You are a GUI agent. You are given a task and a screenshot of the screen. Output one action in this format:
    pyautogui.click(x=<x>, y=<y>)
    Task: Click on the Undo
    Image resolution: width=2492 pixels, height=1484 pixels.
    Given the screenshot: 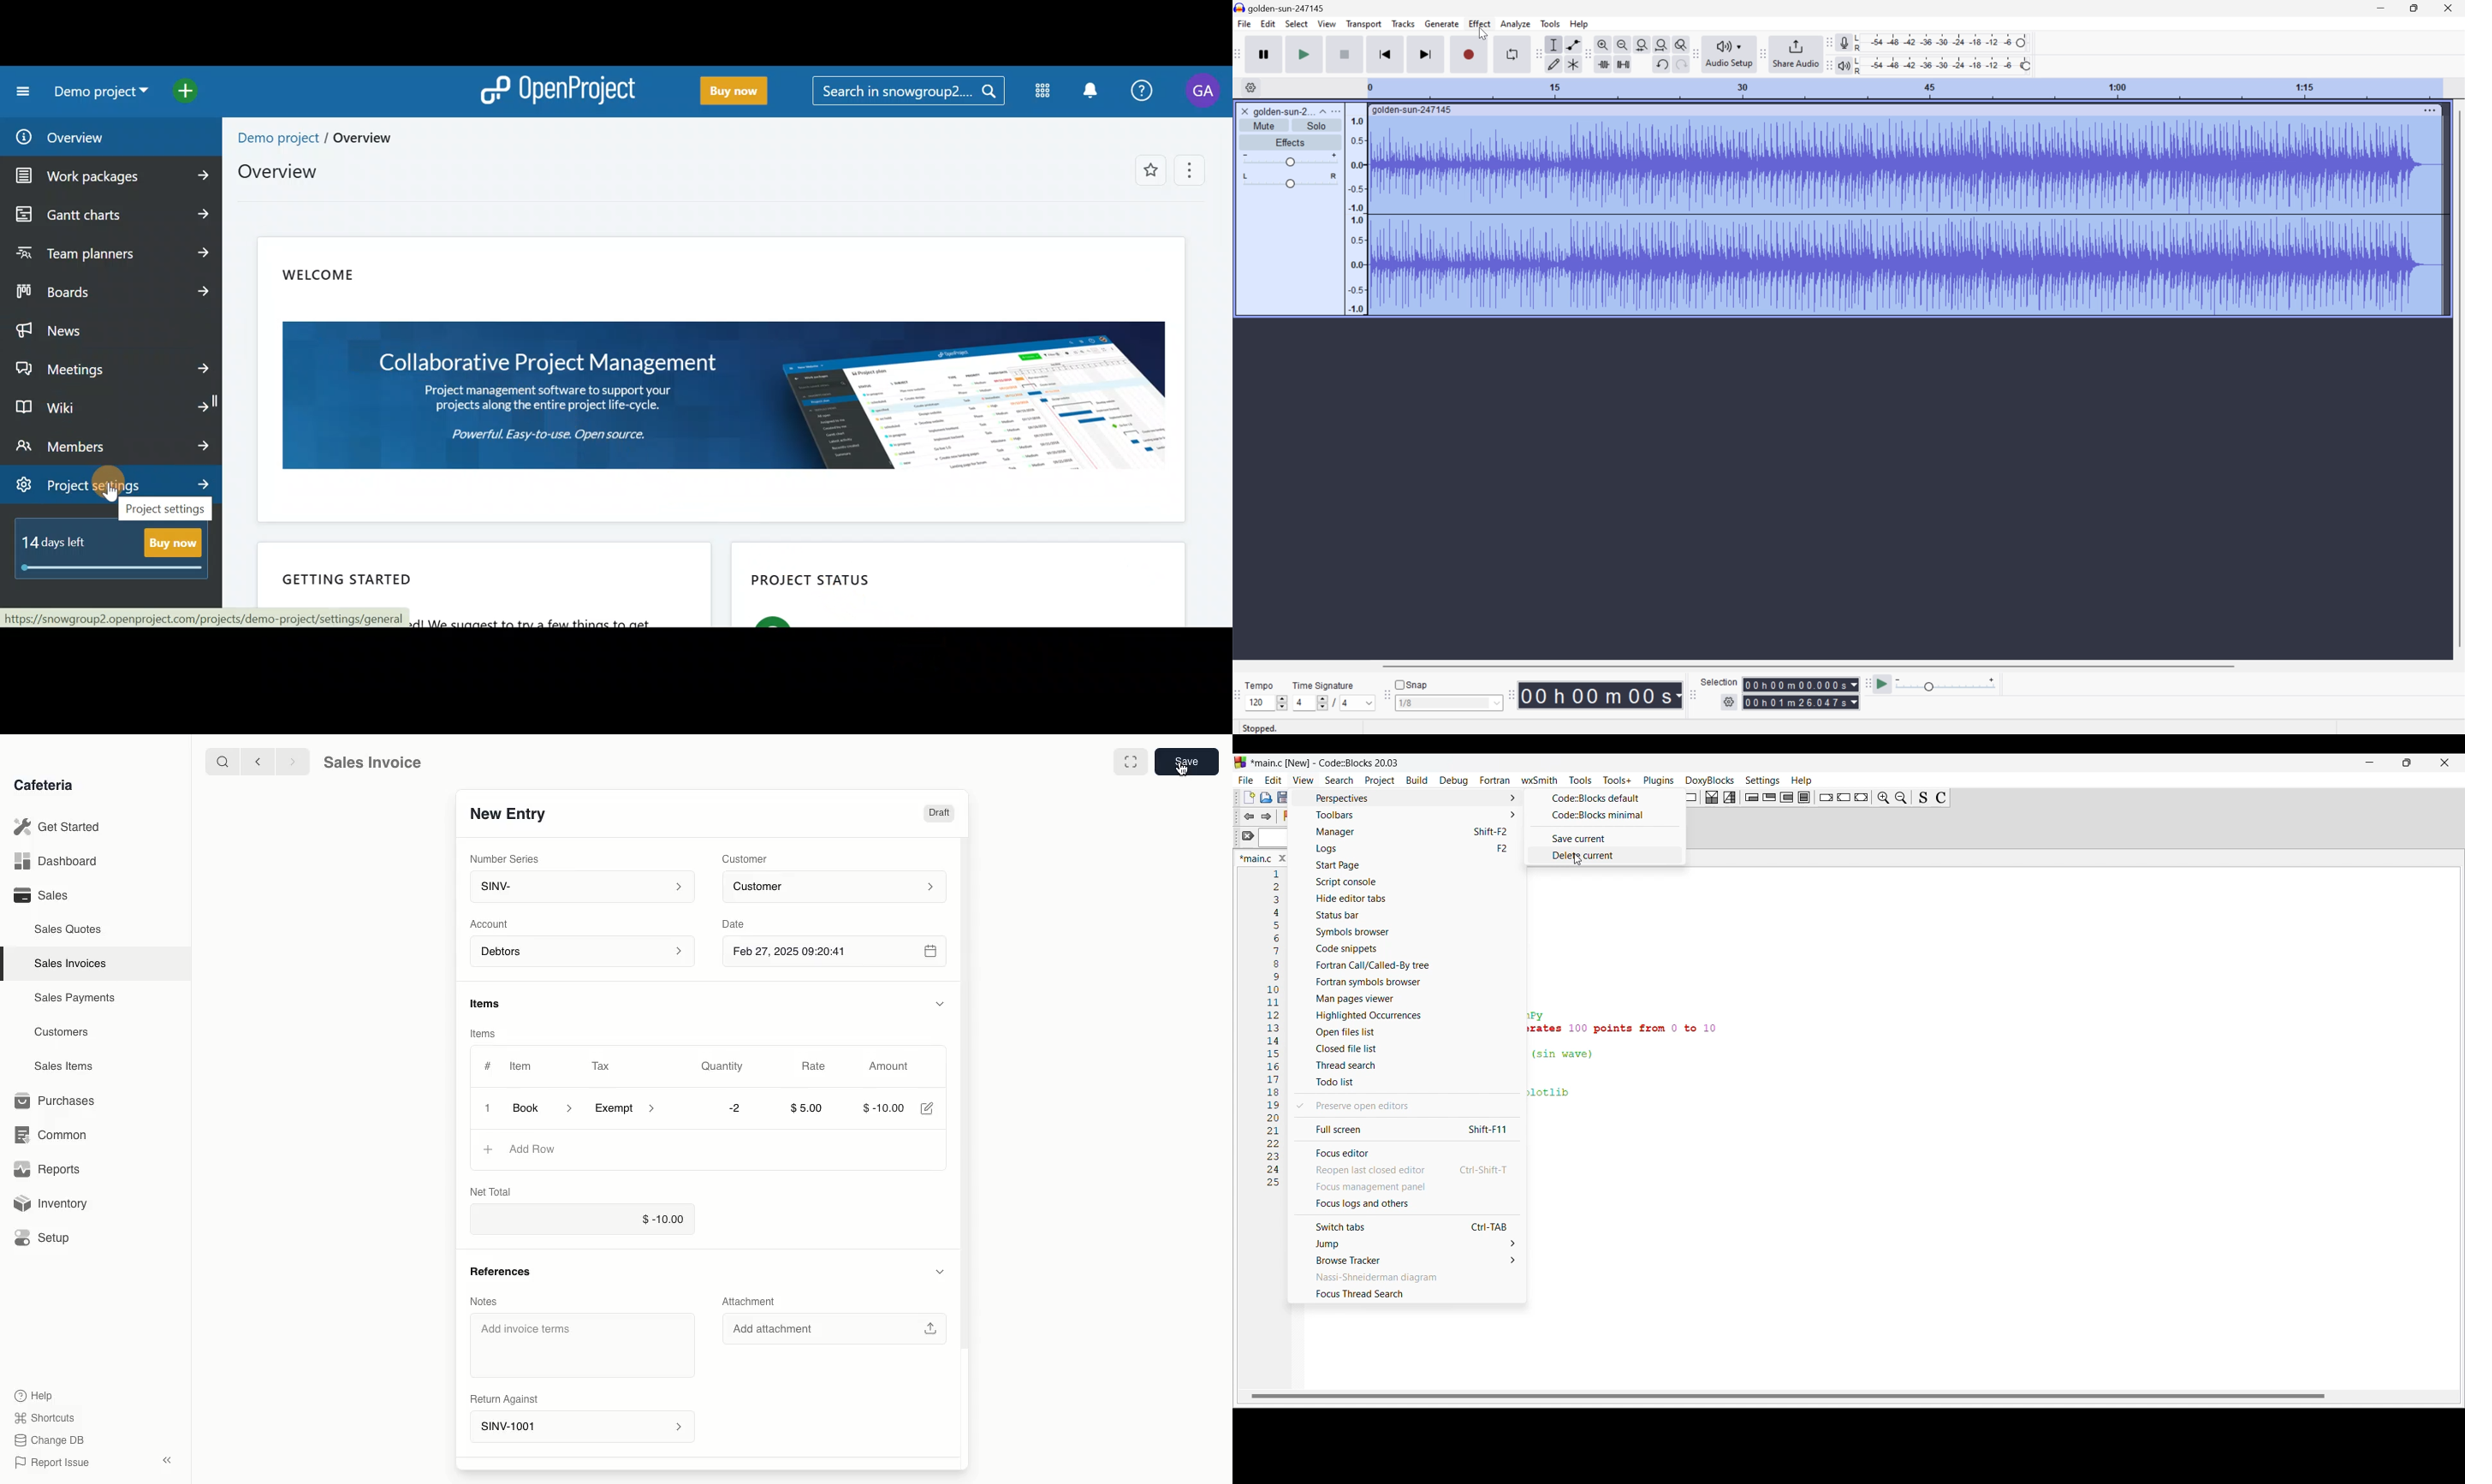 What is the action you would take?
    pyautogui.click(x=1662, y=64)
    